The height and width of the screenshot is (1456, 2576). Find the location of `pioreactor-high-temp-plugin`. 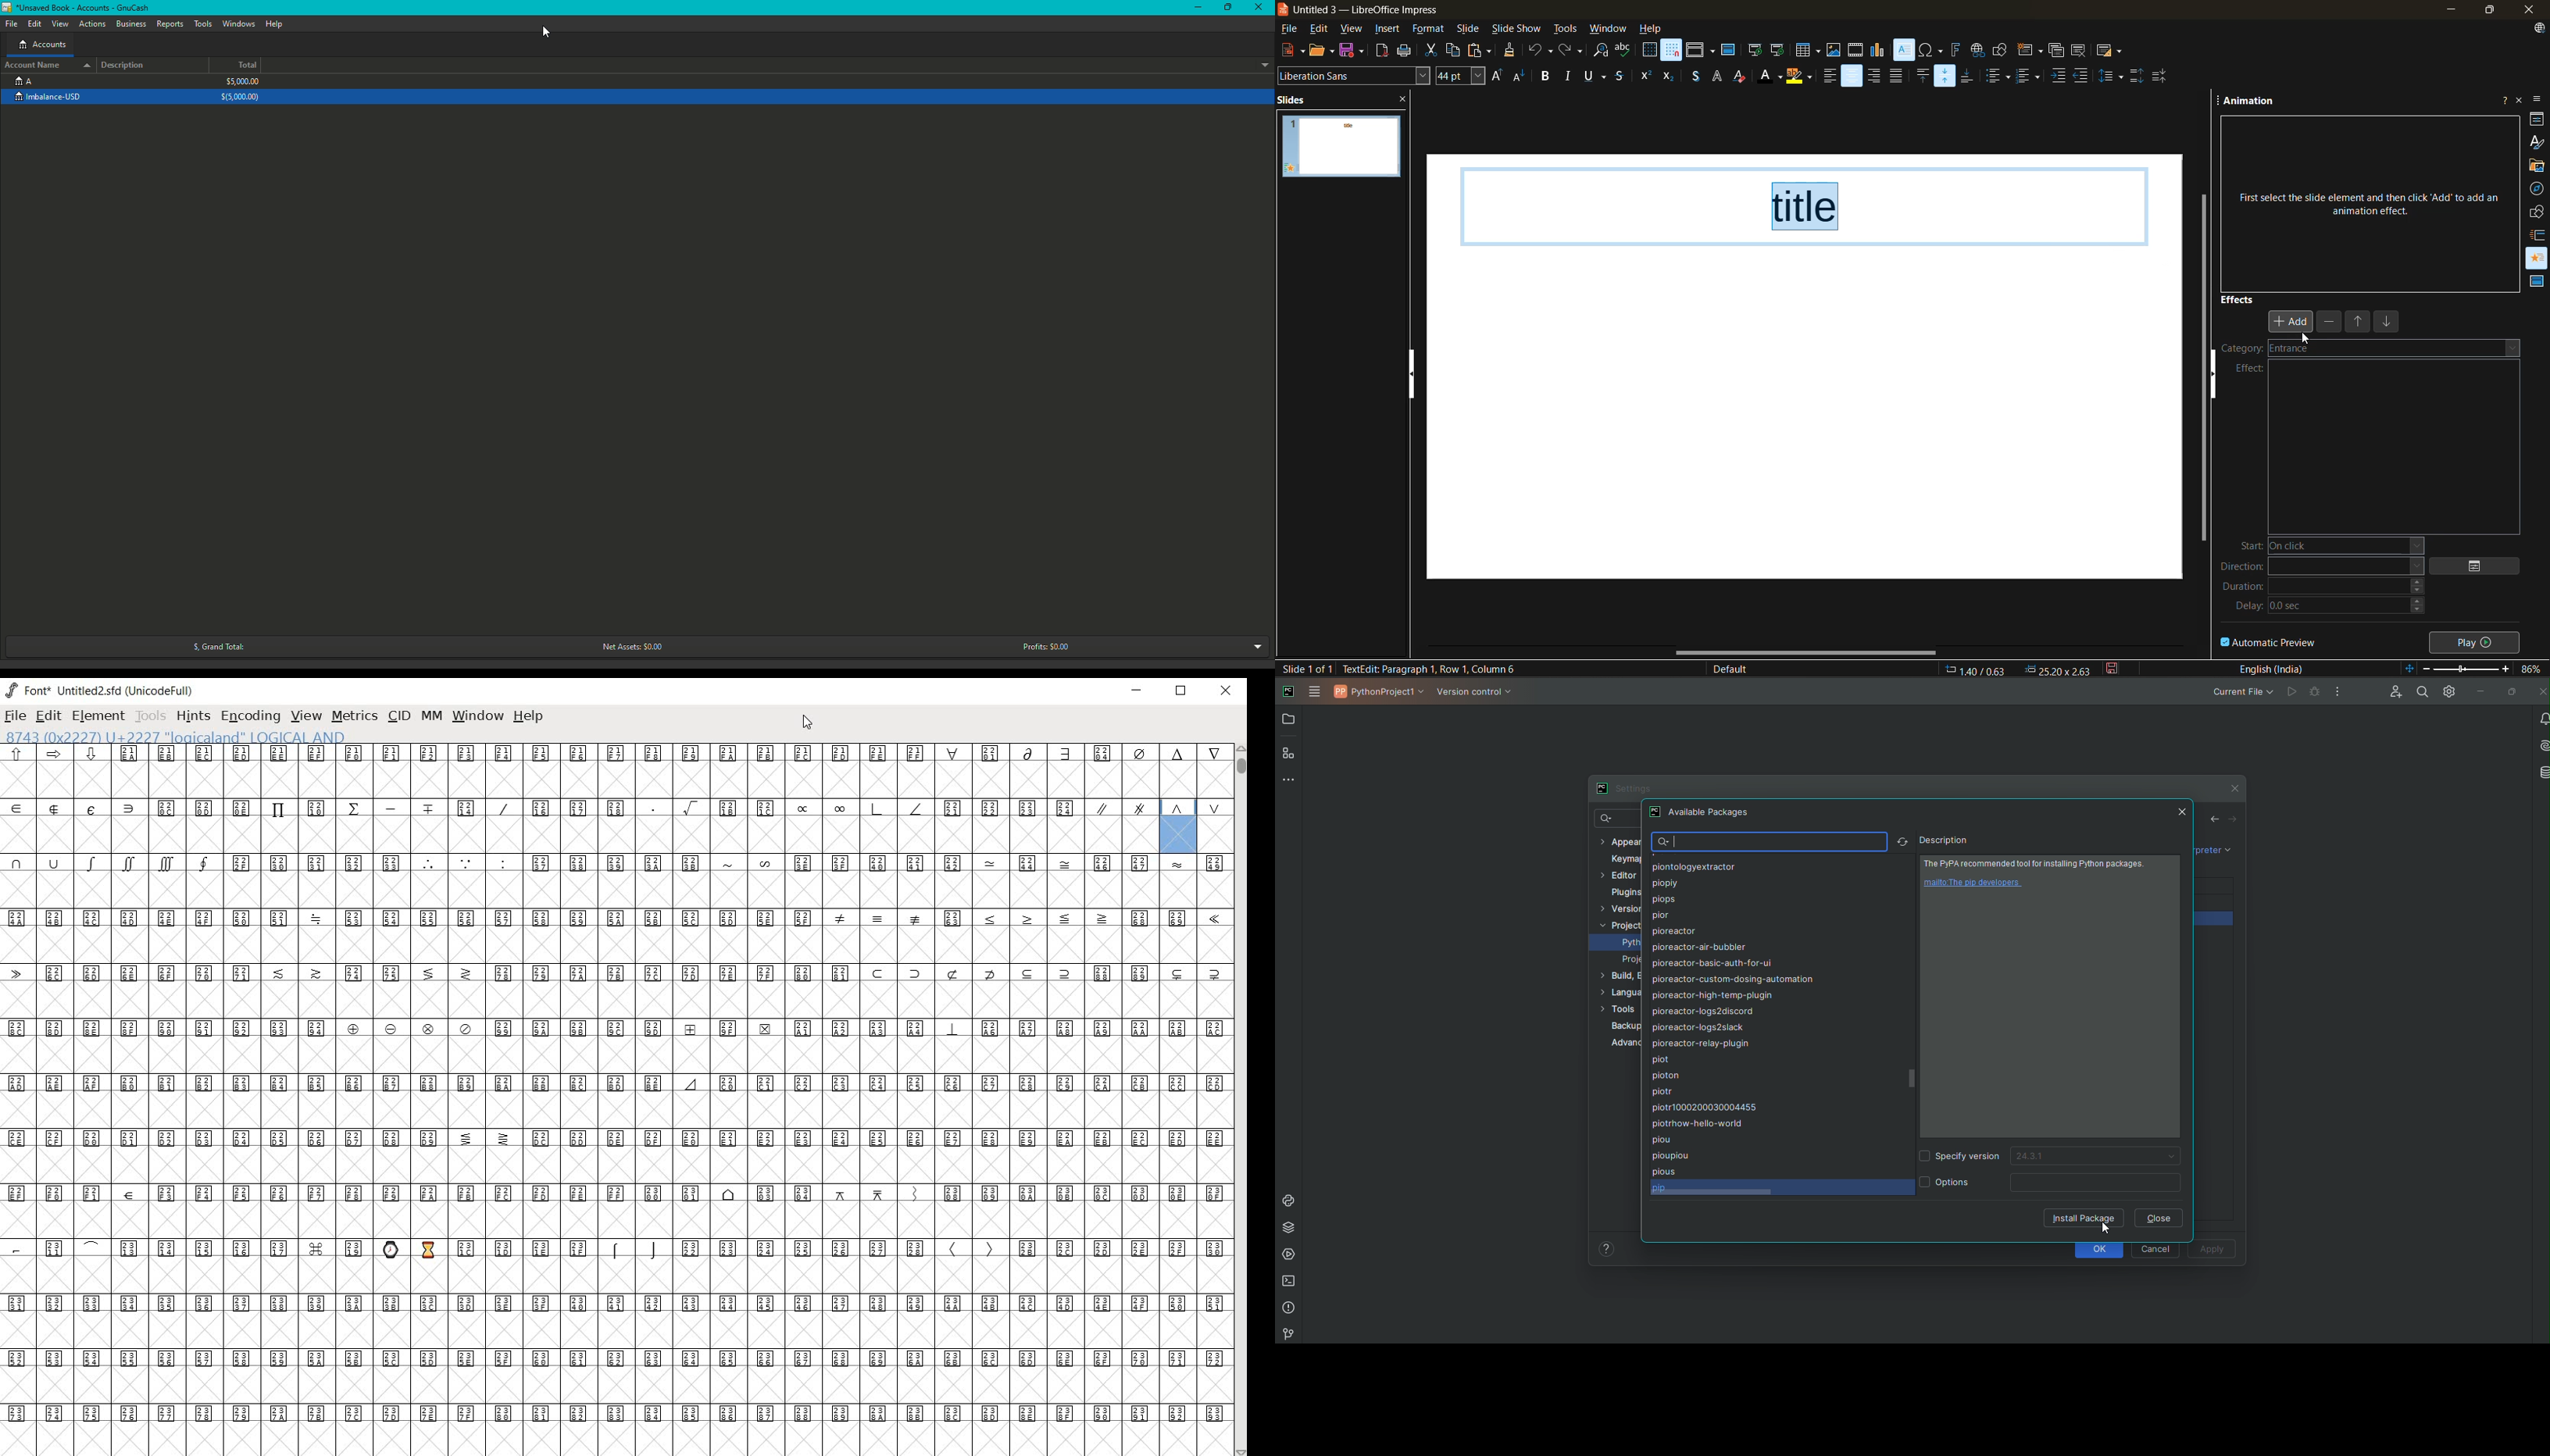

pioreactor-high-temp-plugin is located at coordinates (1713, 995).